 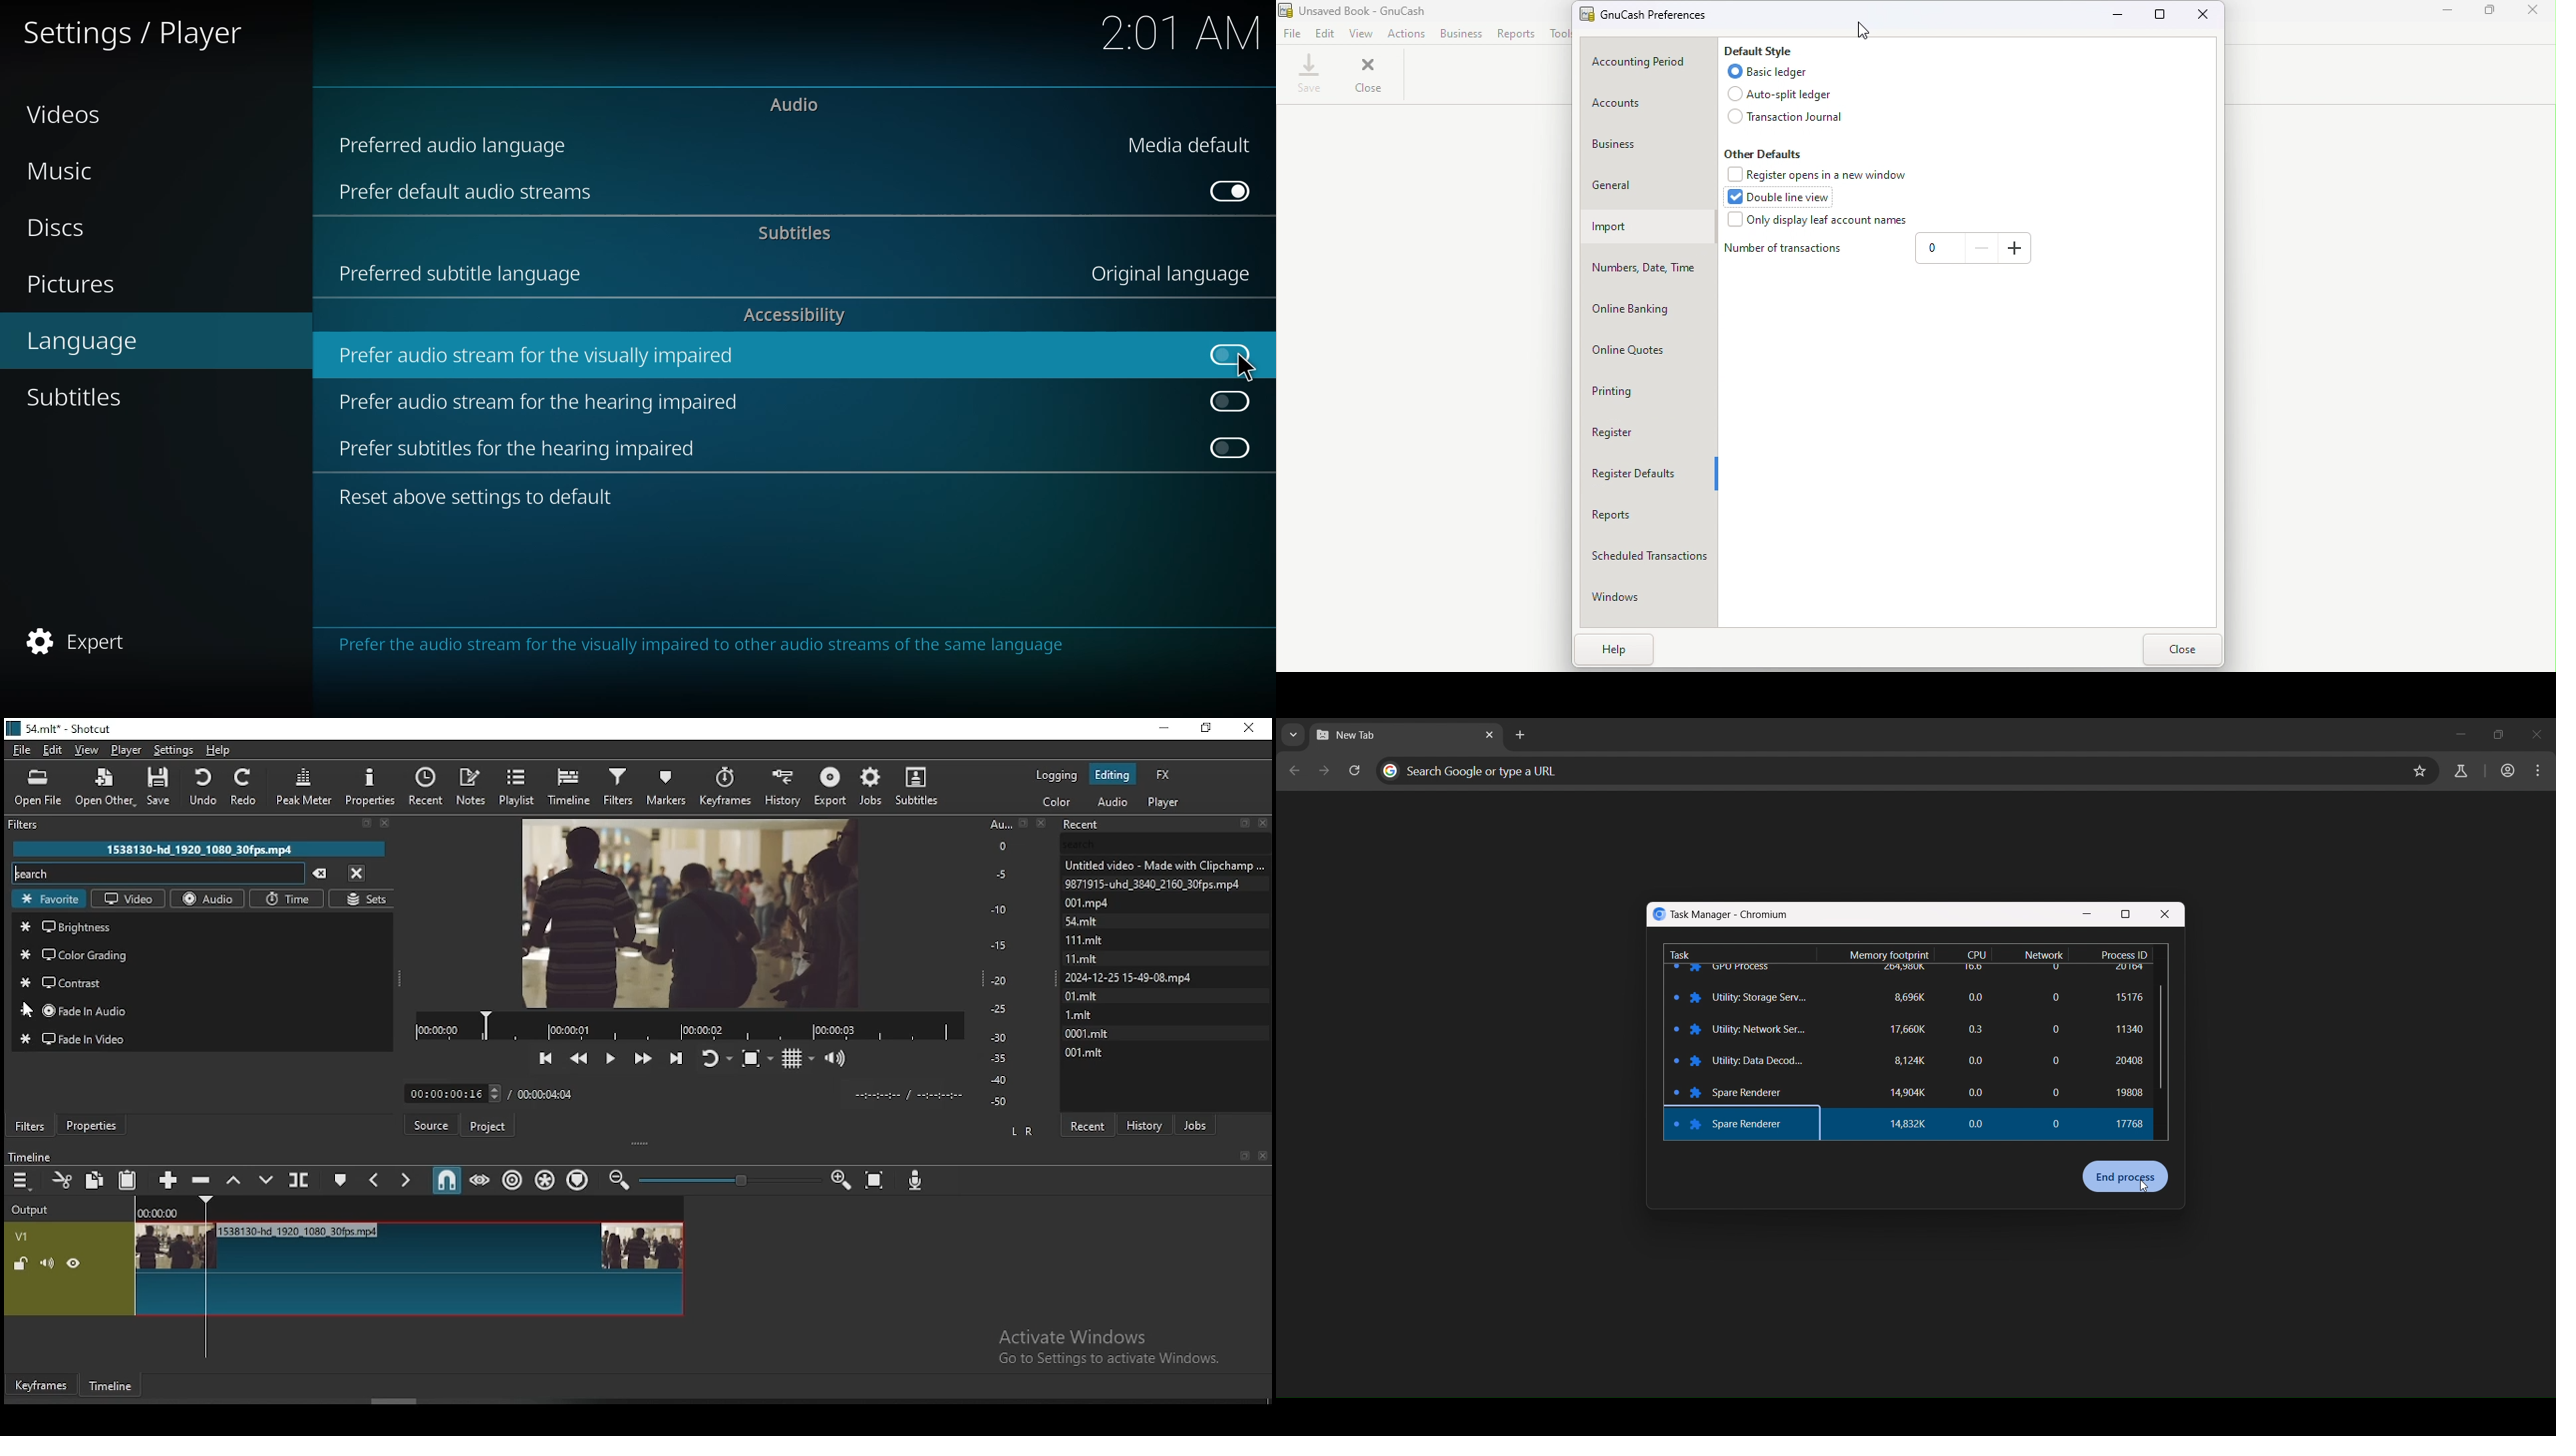 What do you see at coordinates (689, 1024) in the screenshot?
I see `video progress bar` at bounding box center [689, 1024].